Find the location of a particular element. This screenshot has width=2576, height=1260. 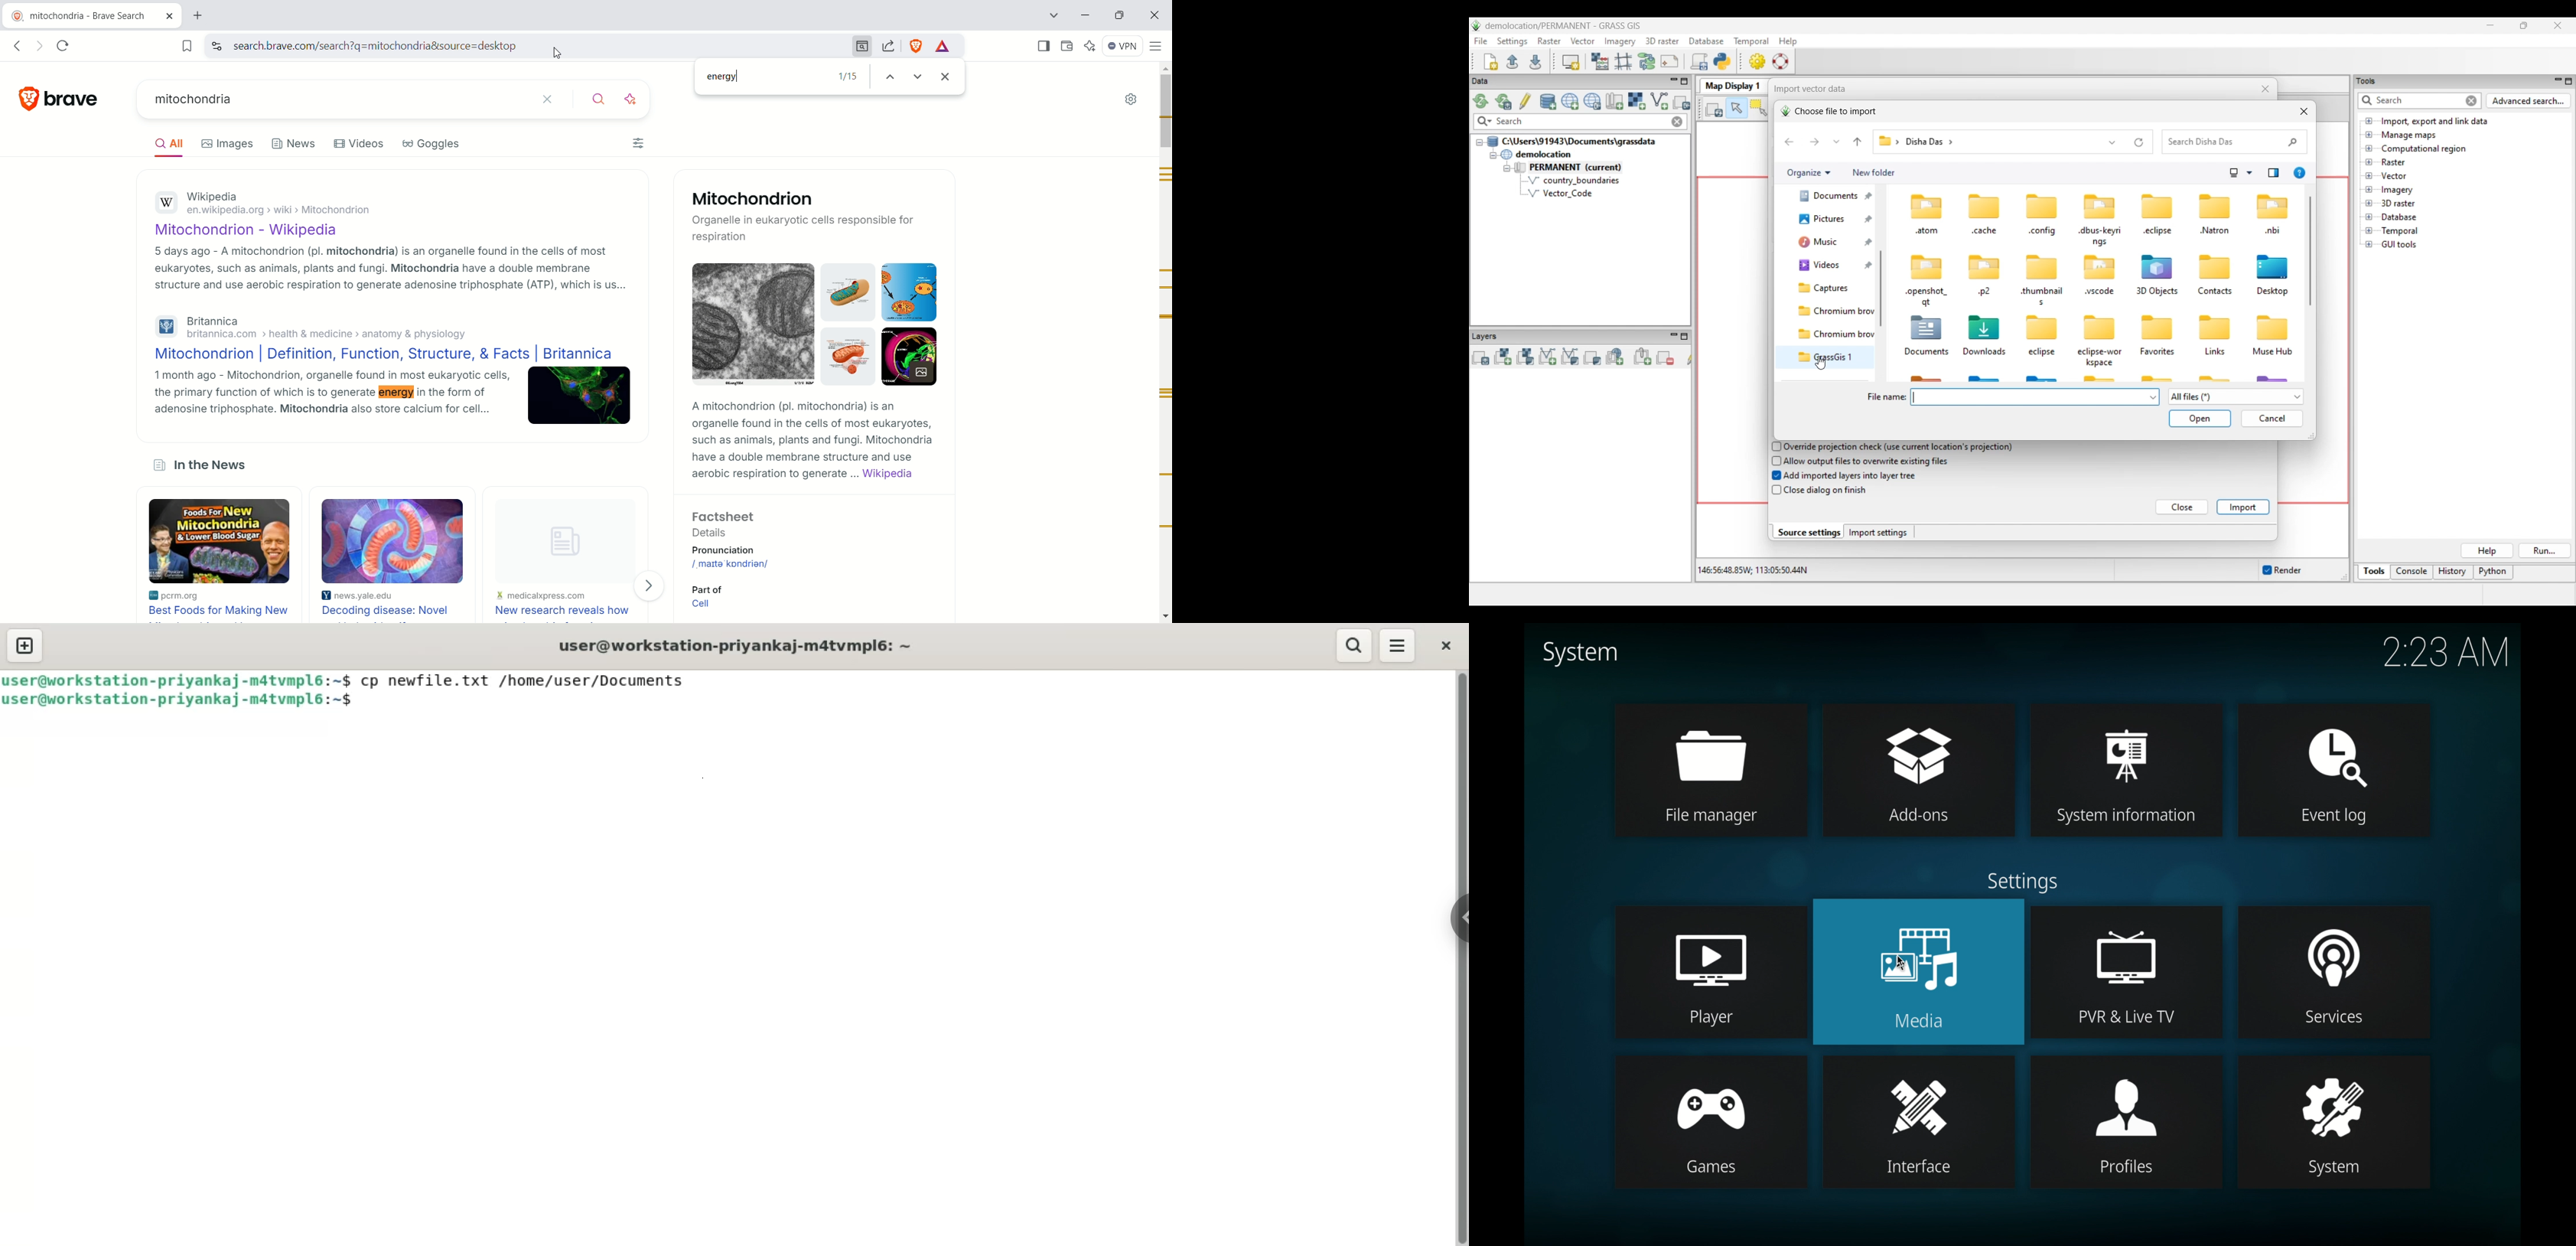

cursor is located at coordinates (1903, 960).